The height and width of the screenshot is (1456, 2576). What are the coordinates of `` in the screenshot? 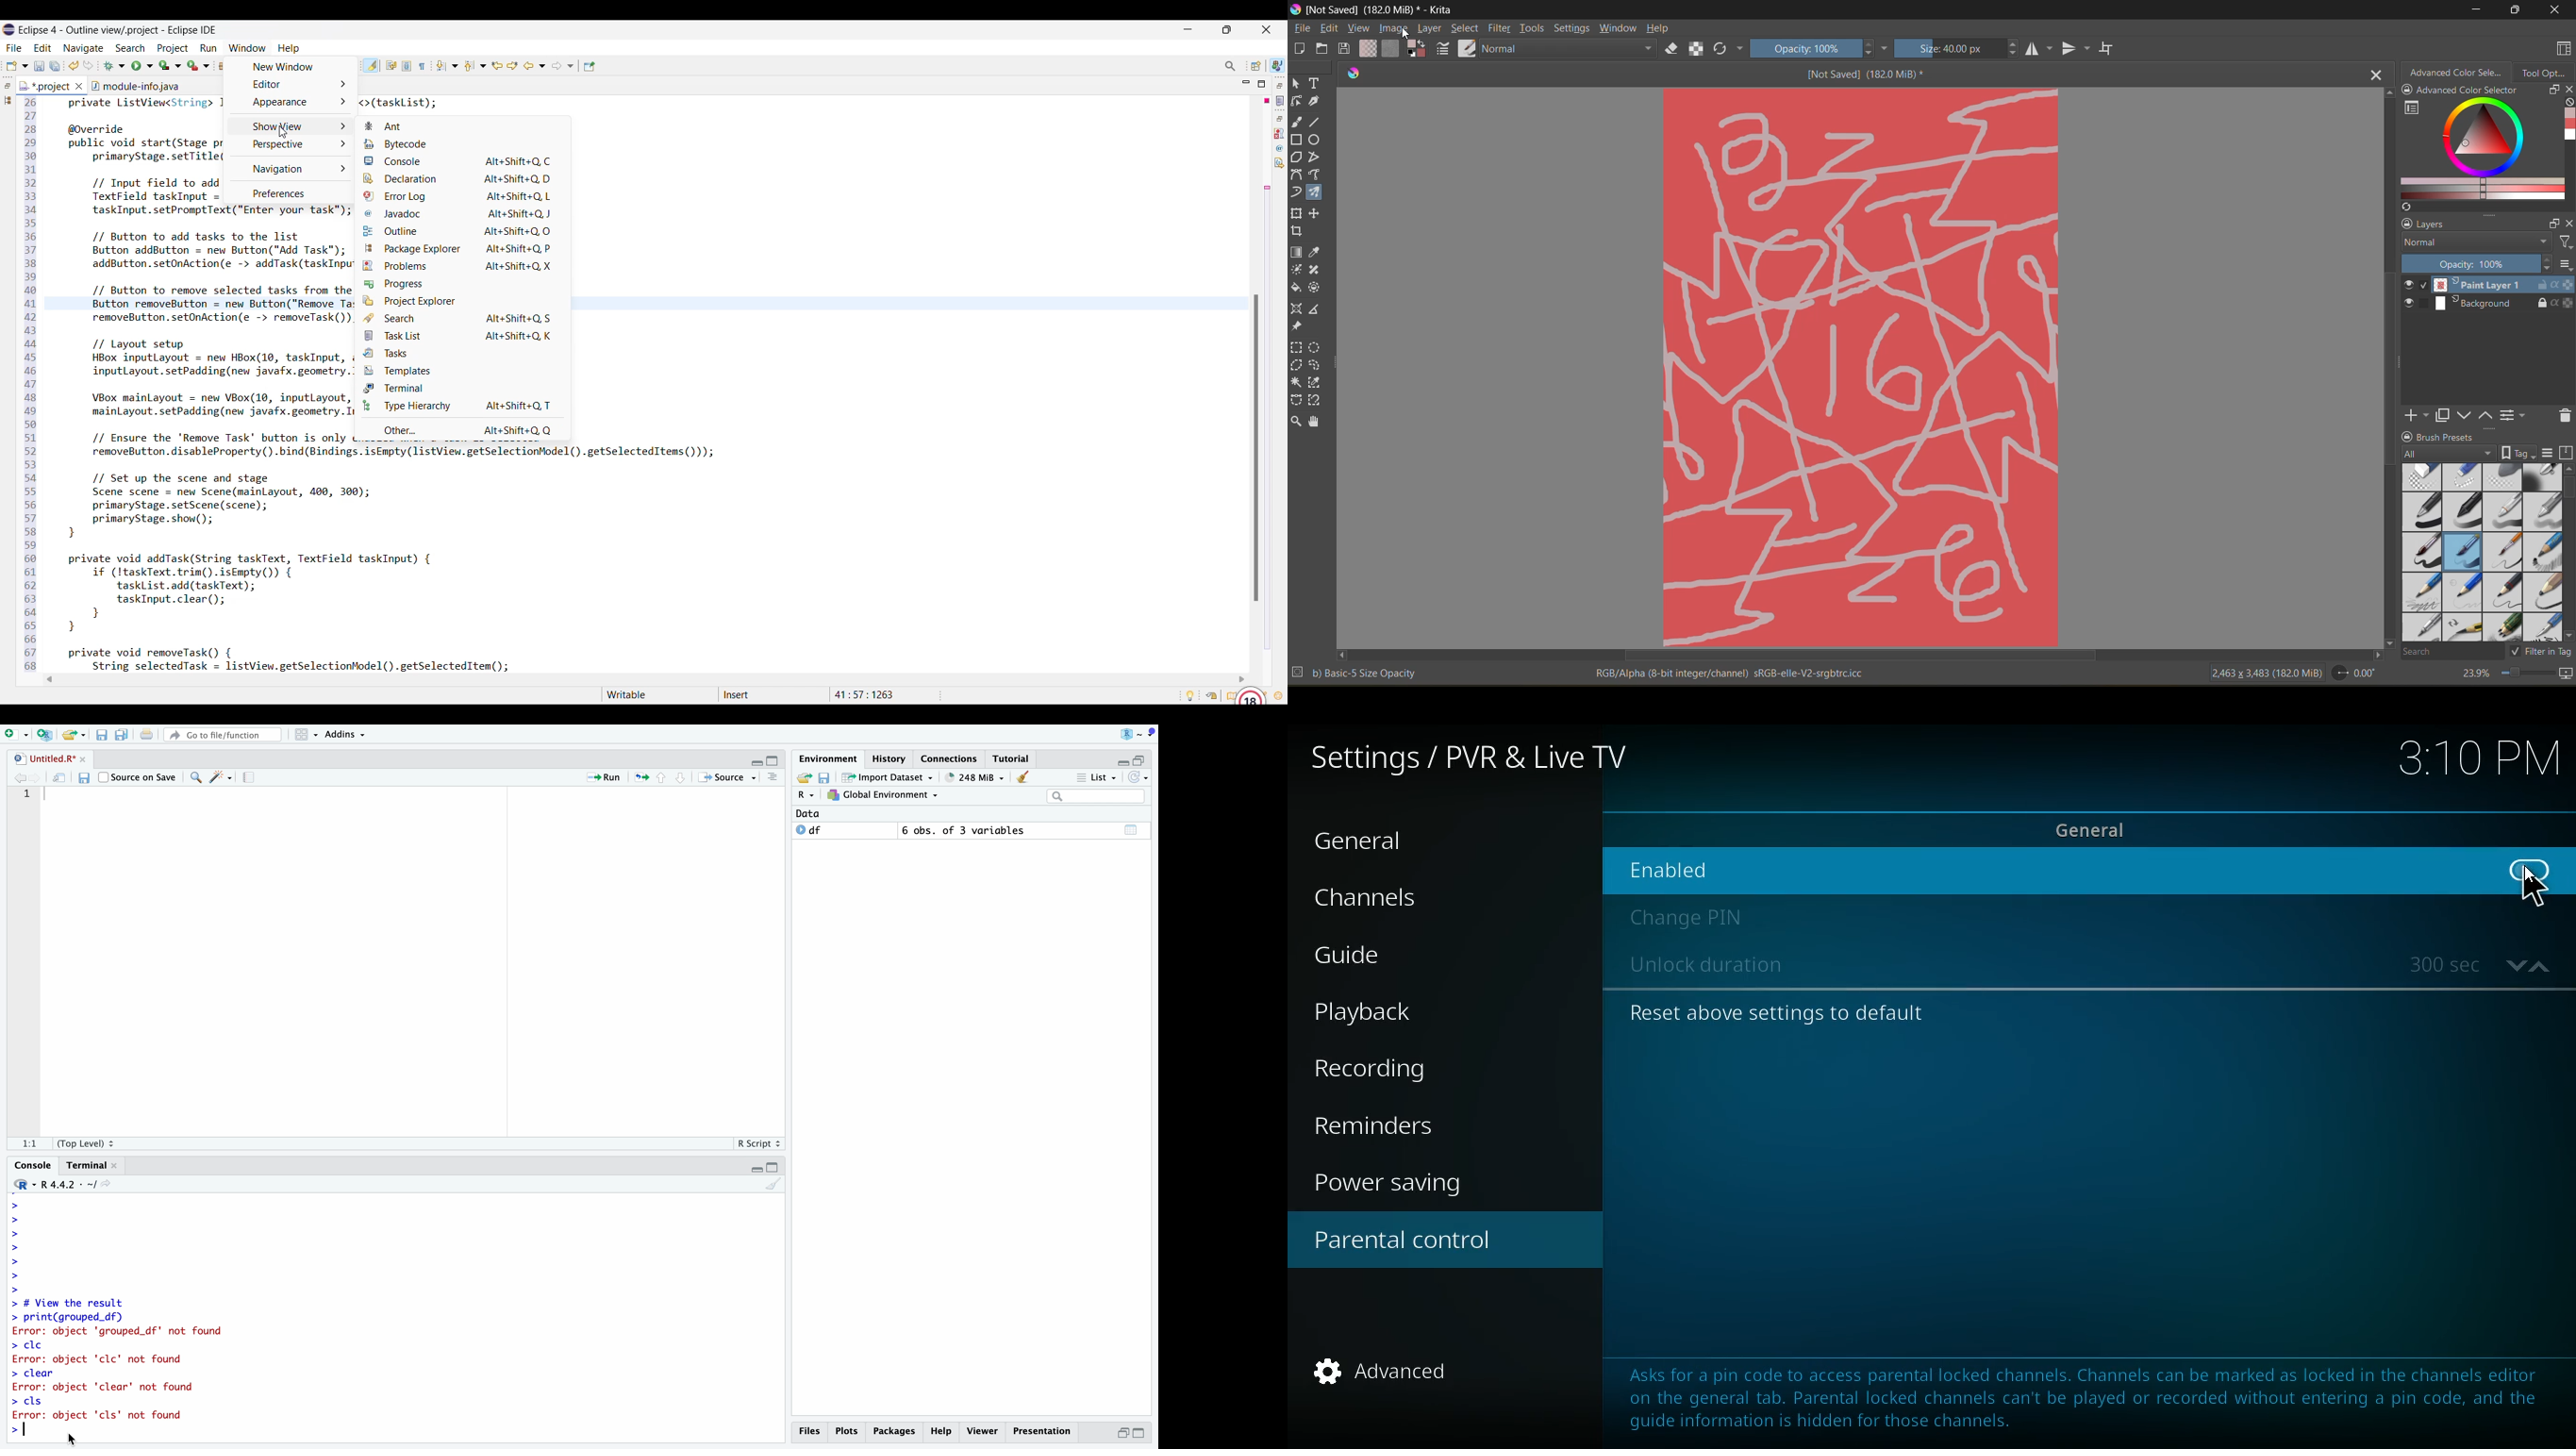 It's located at (1861, 366).